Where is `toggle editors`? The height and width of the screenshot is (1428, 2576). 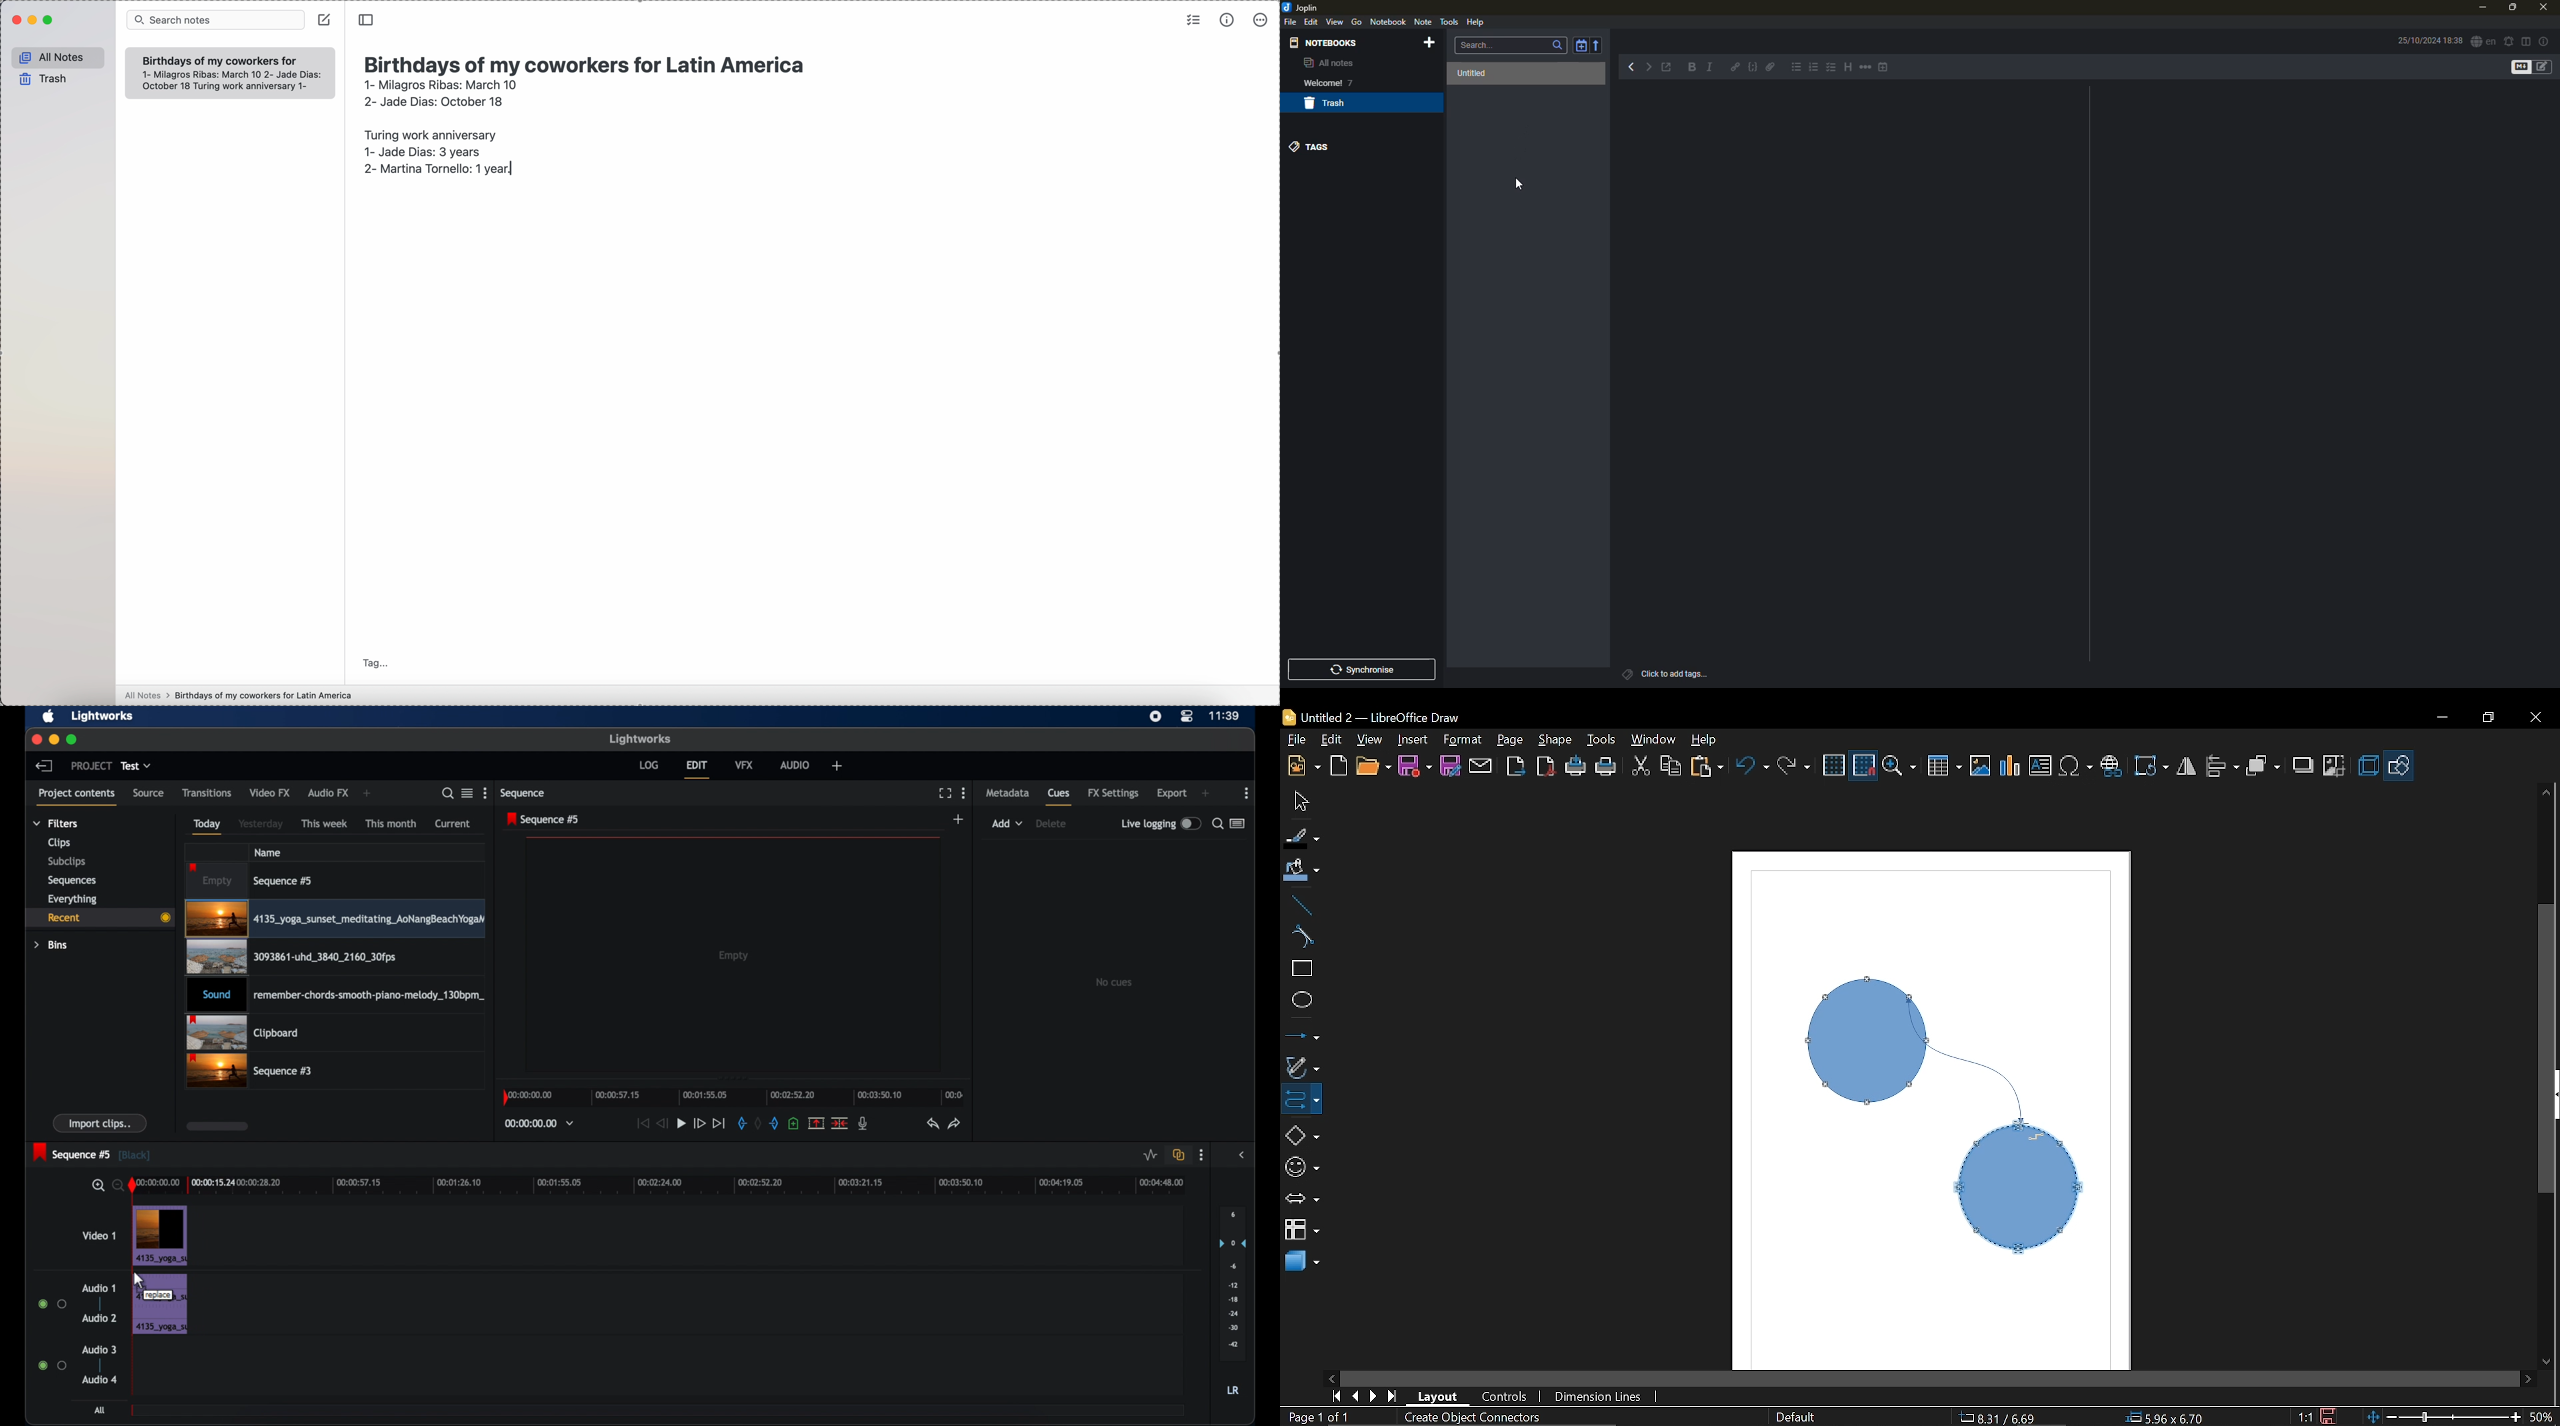
toggle editors is located at coordinates (2546, 67).